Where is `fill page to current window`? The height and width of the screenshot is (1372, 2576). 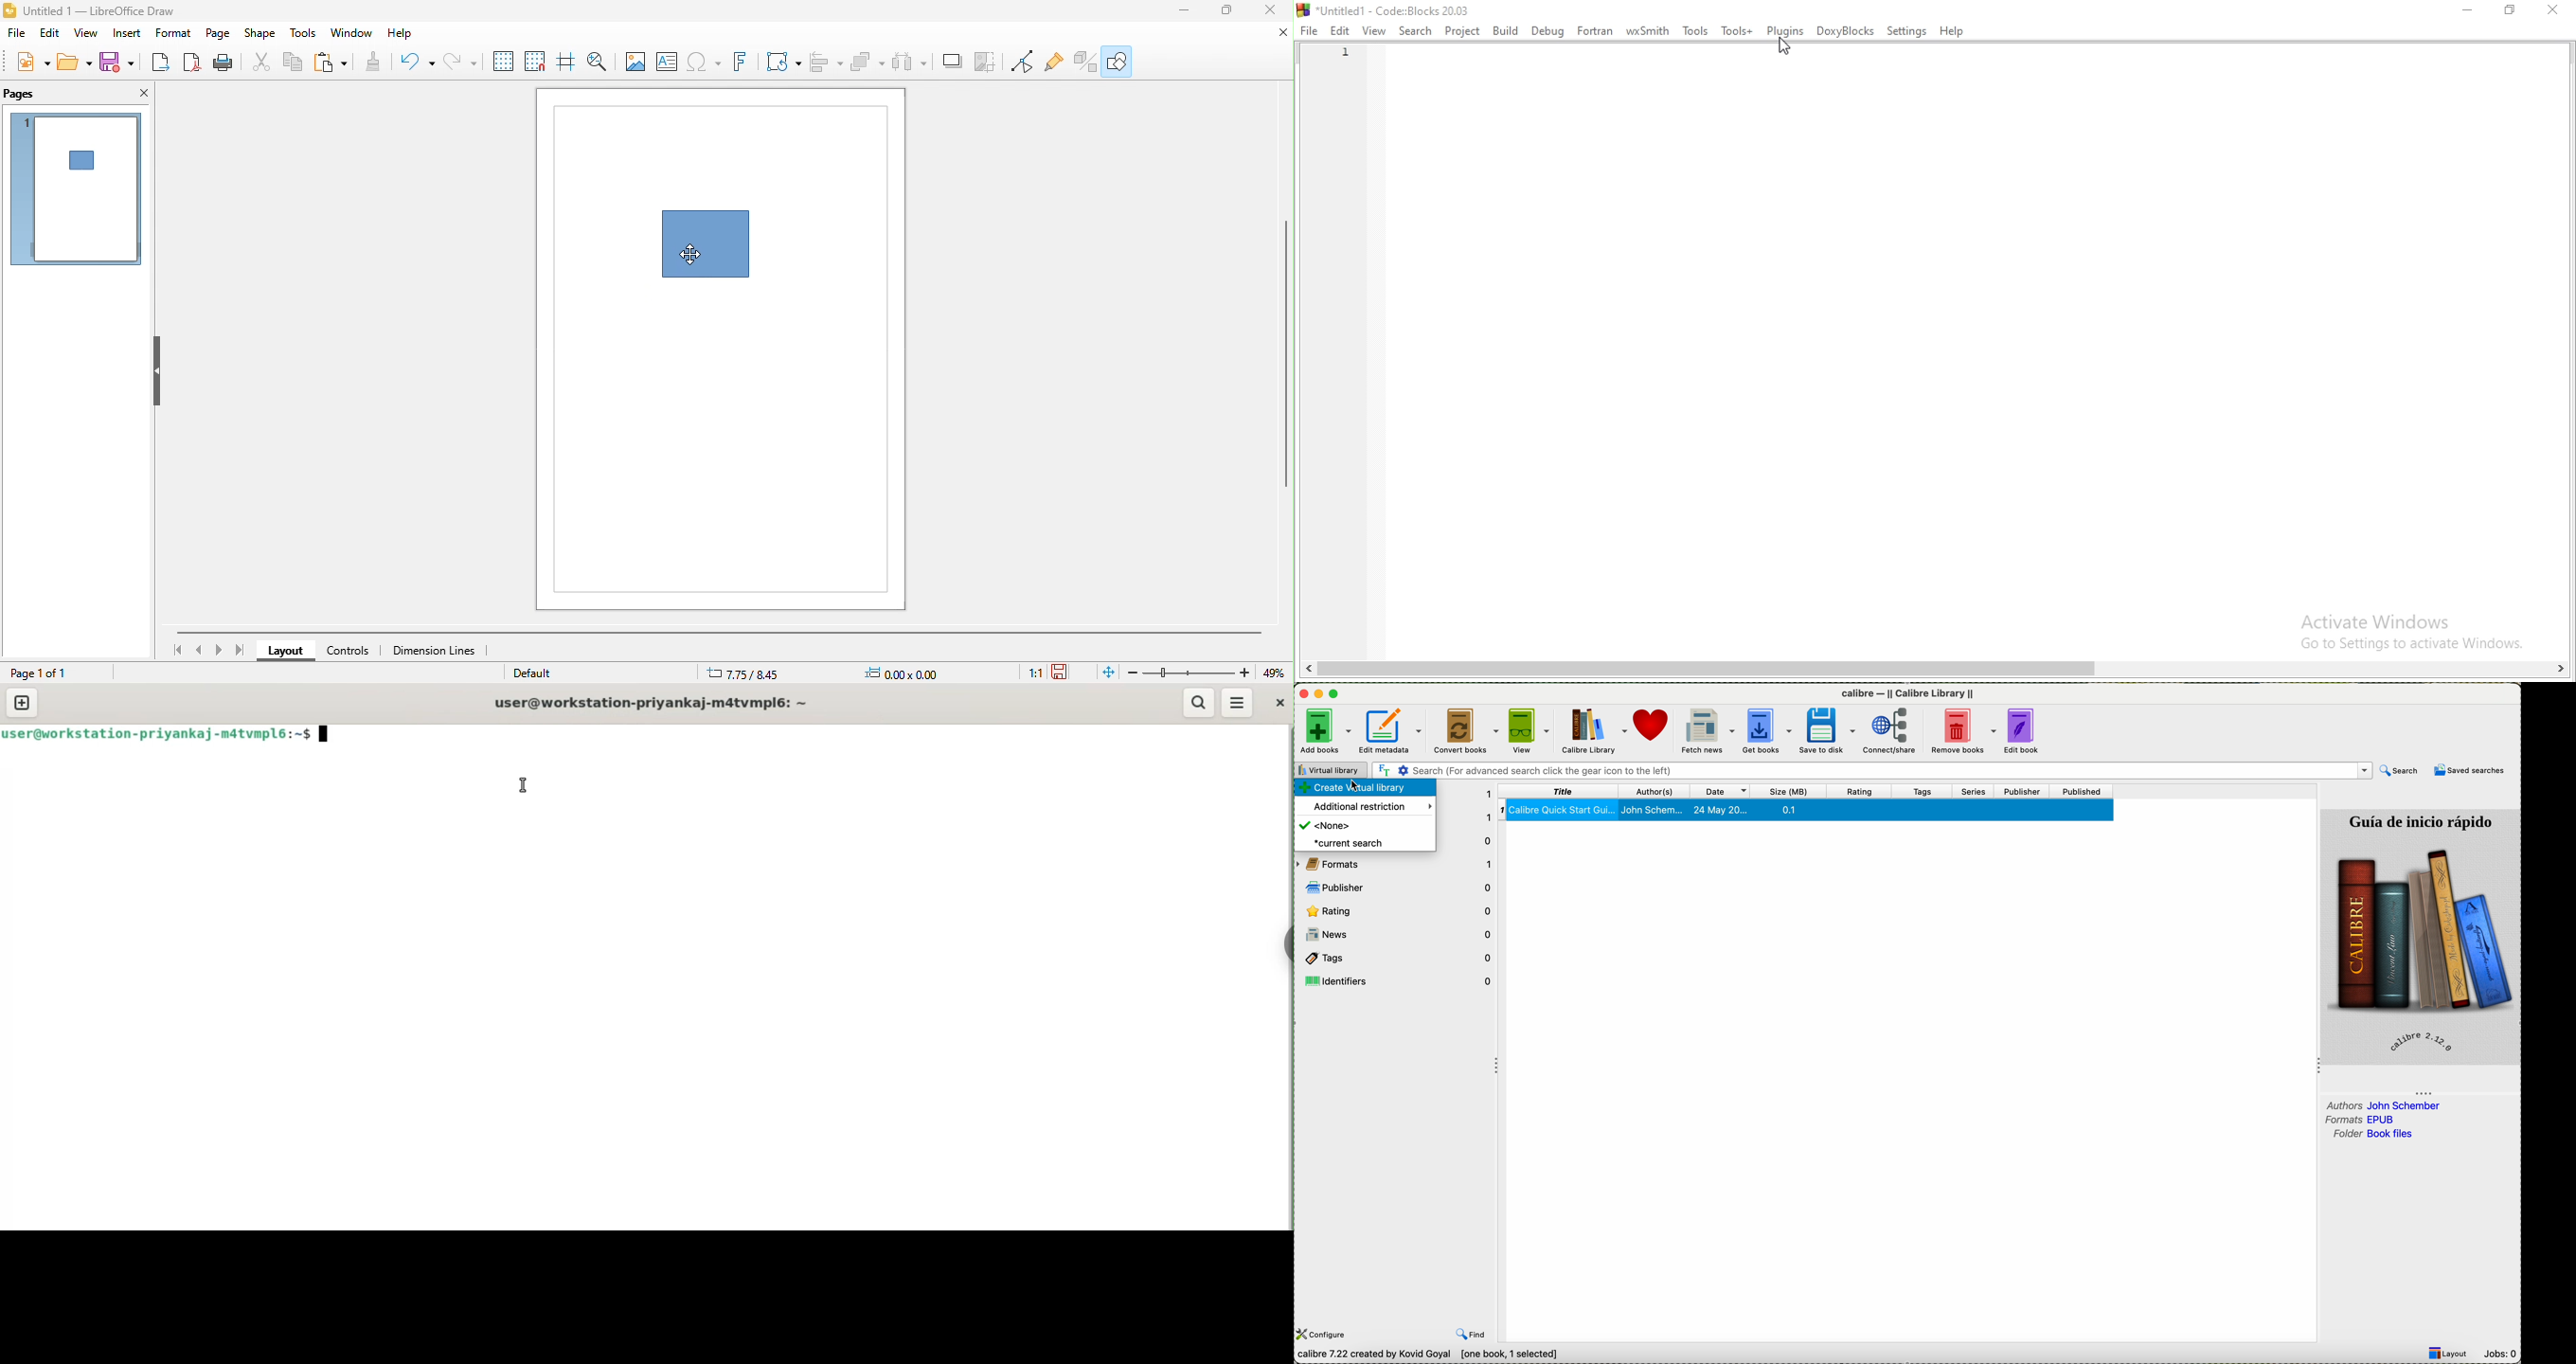
fill page to current window is located at coordinates (1105, 672).